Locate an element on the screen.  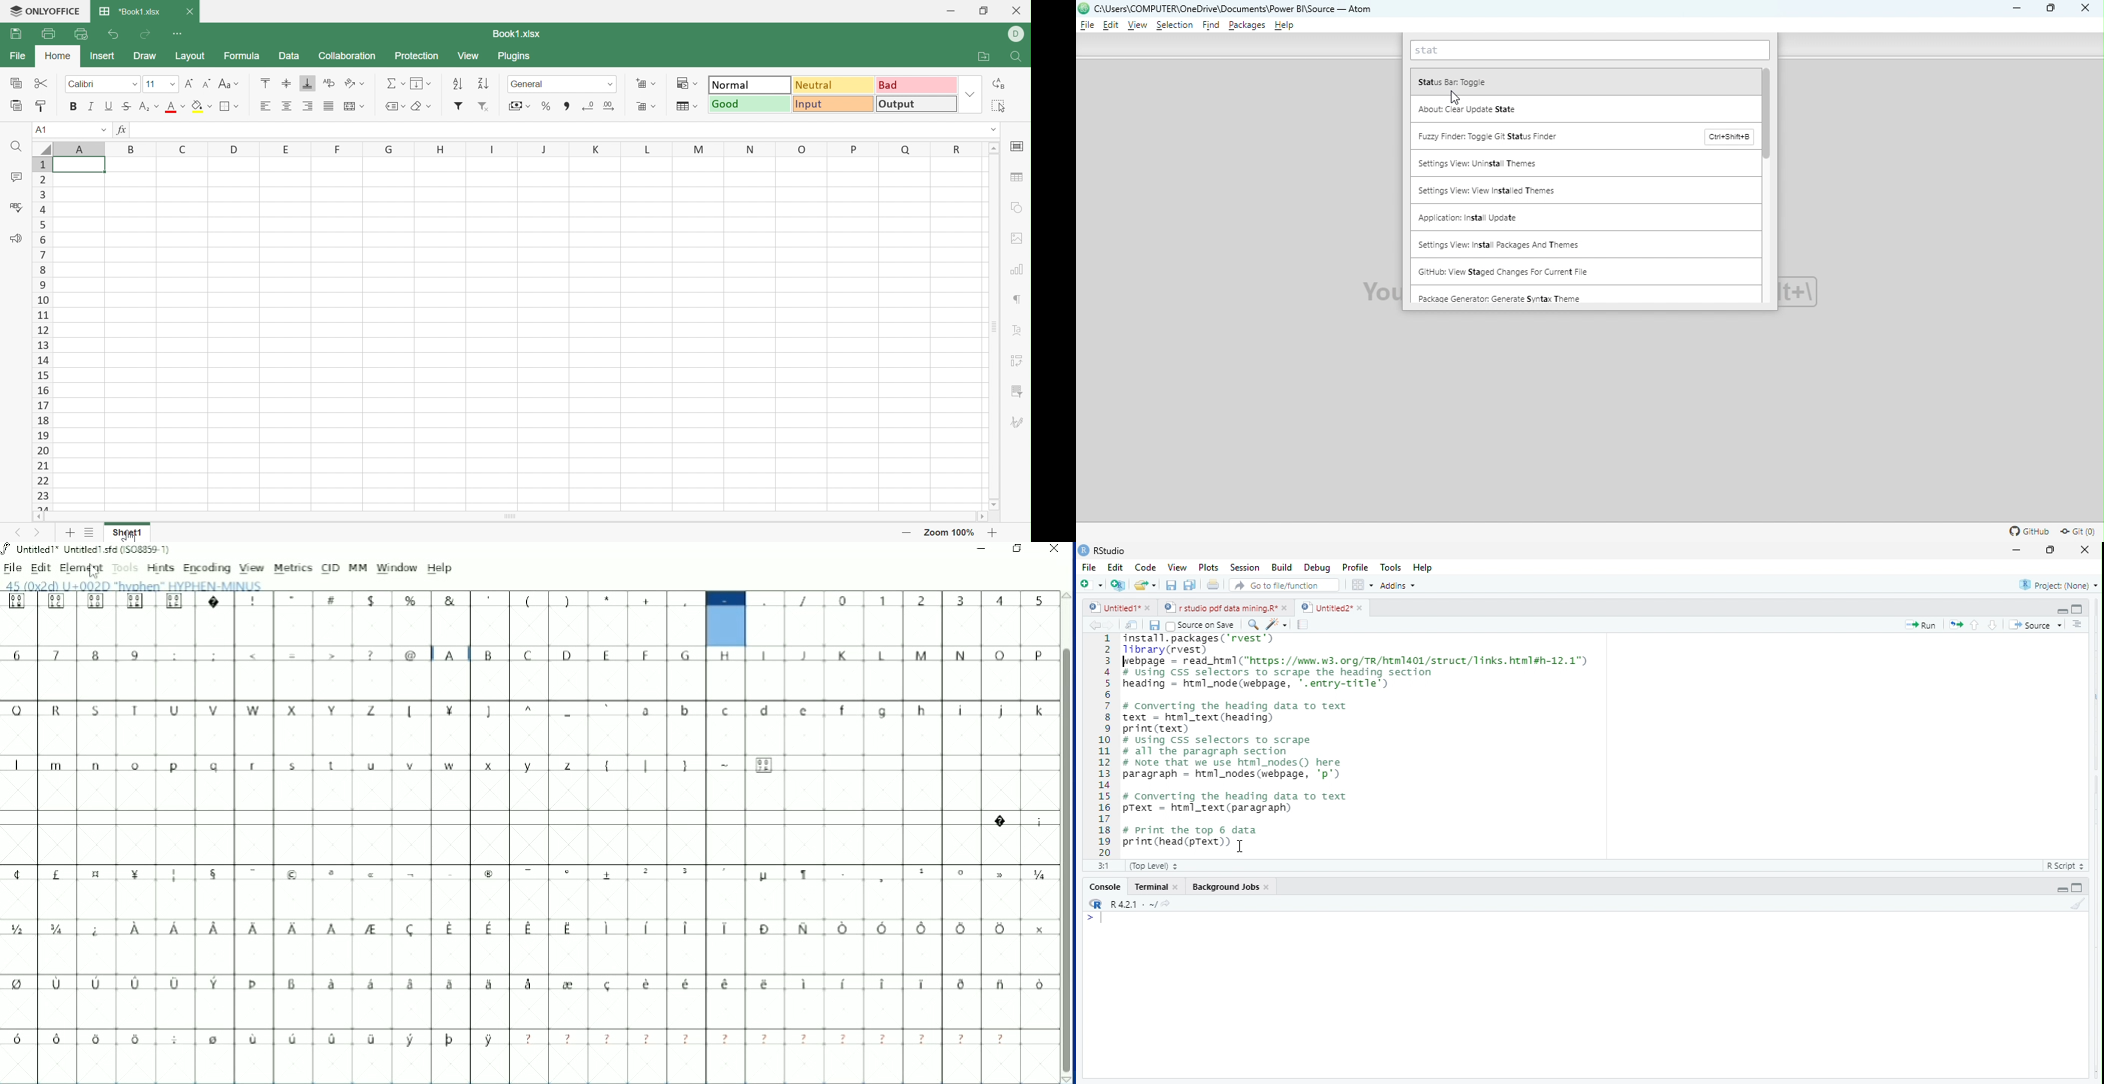
Cut is located at coordinates (43, 82).